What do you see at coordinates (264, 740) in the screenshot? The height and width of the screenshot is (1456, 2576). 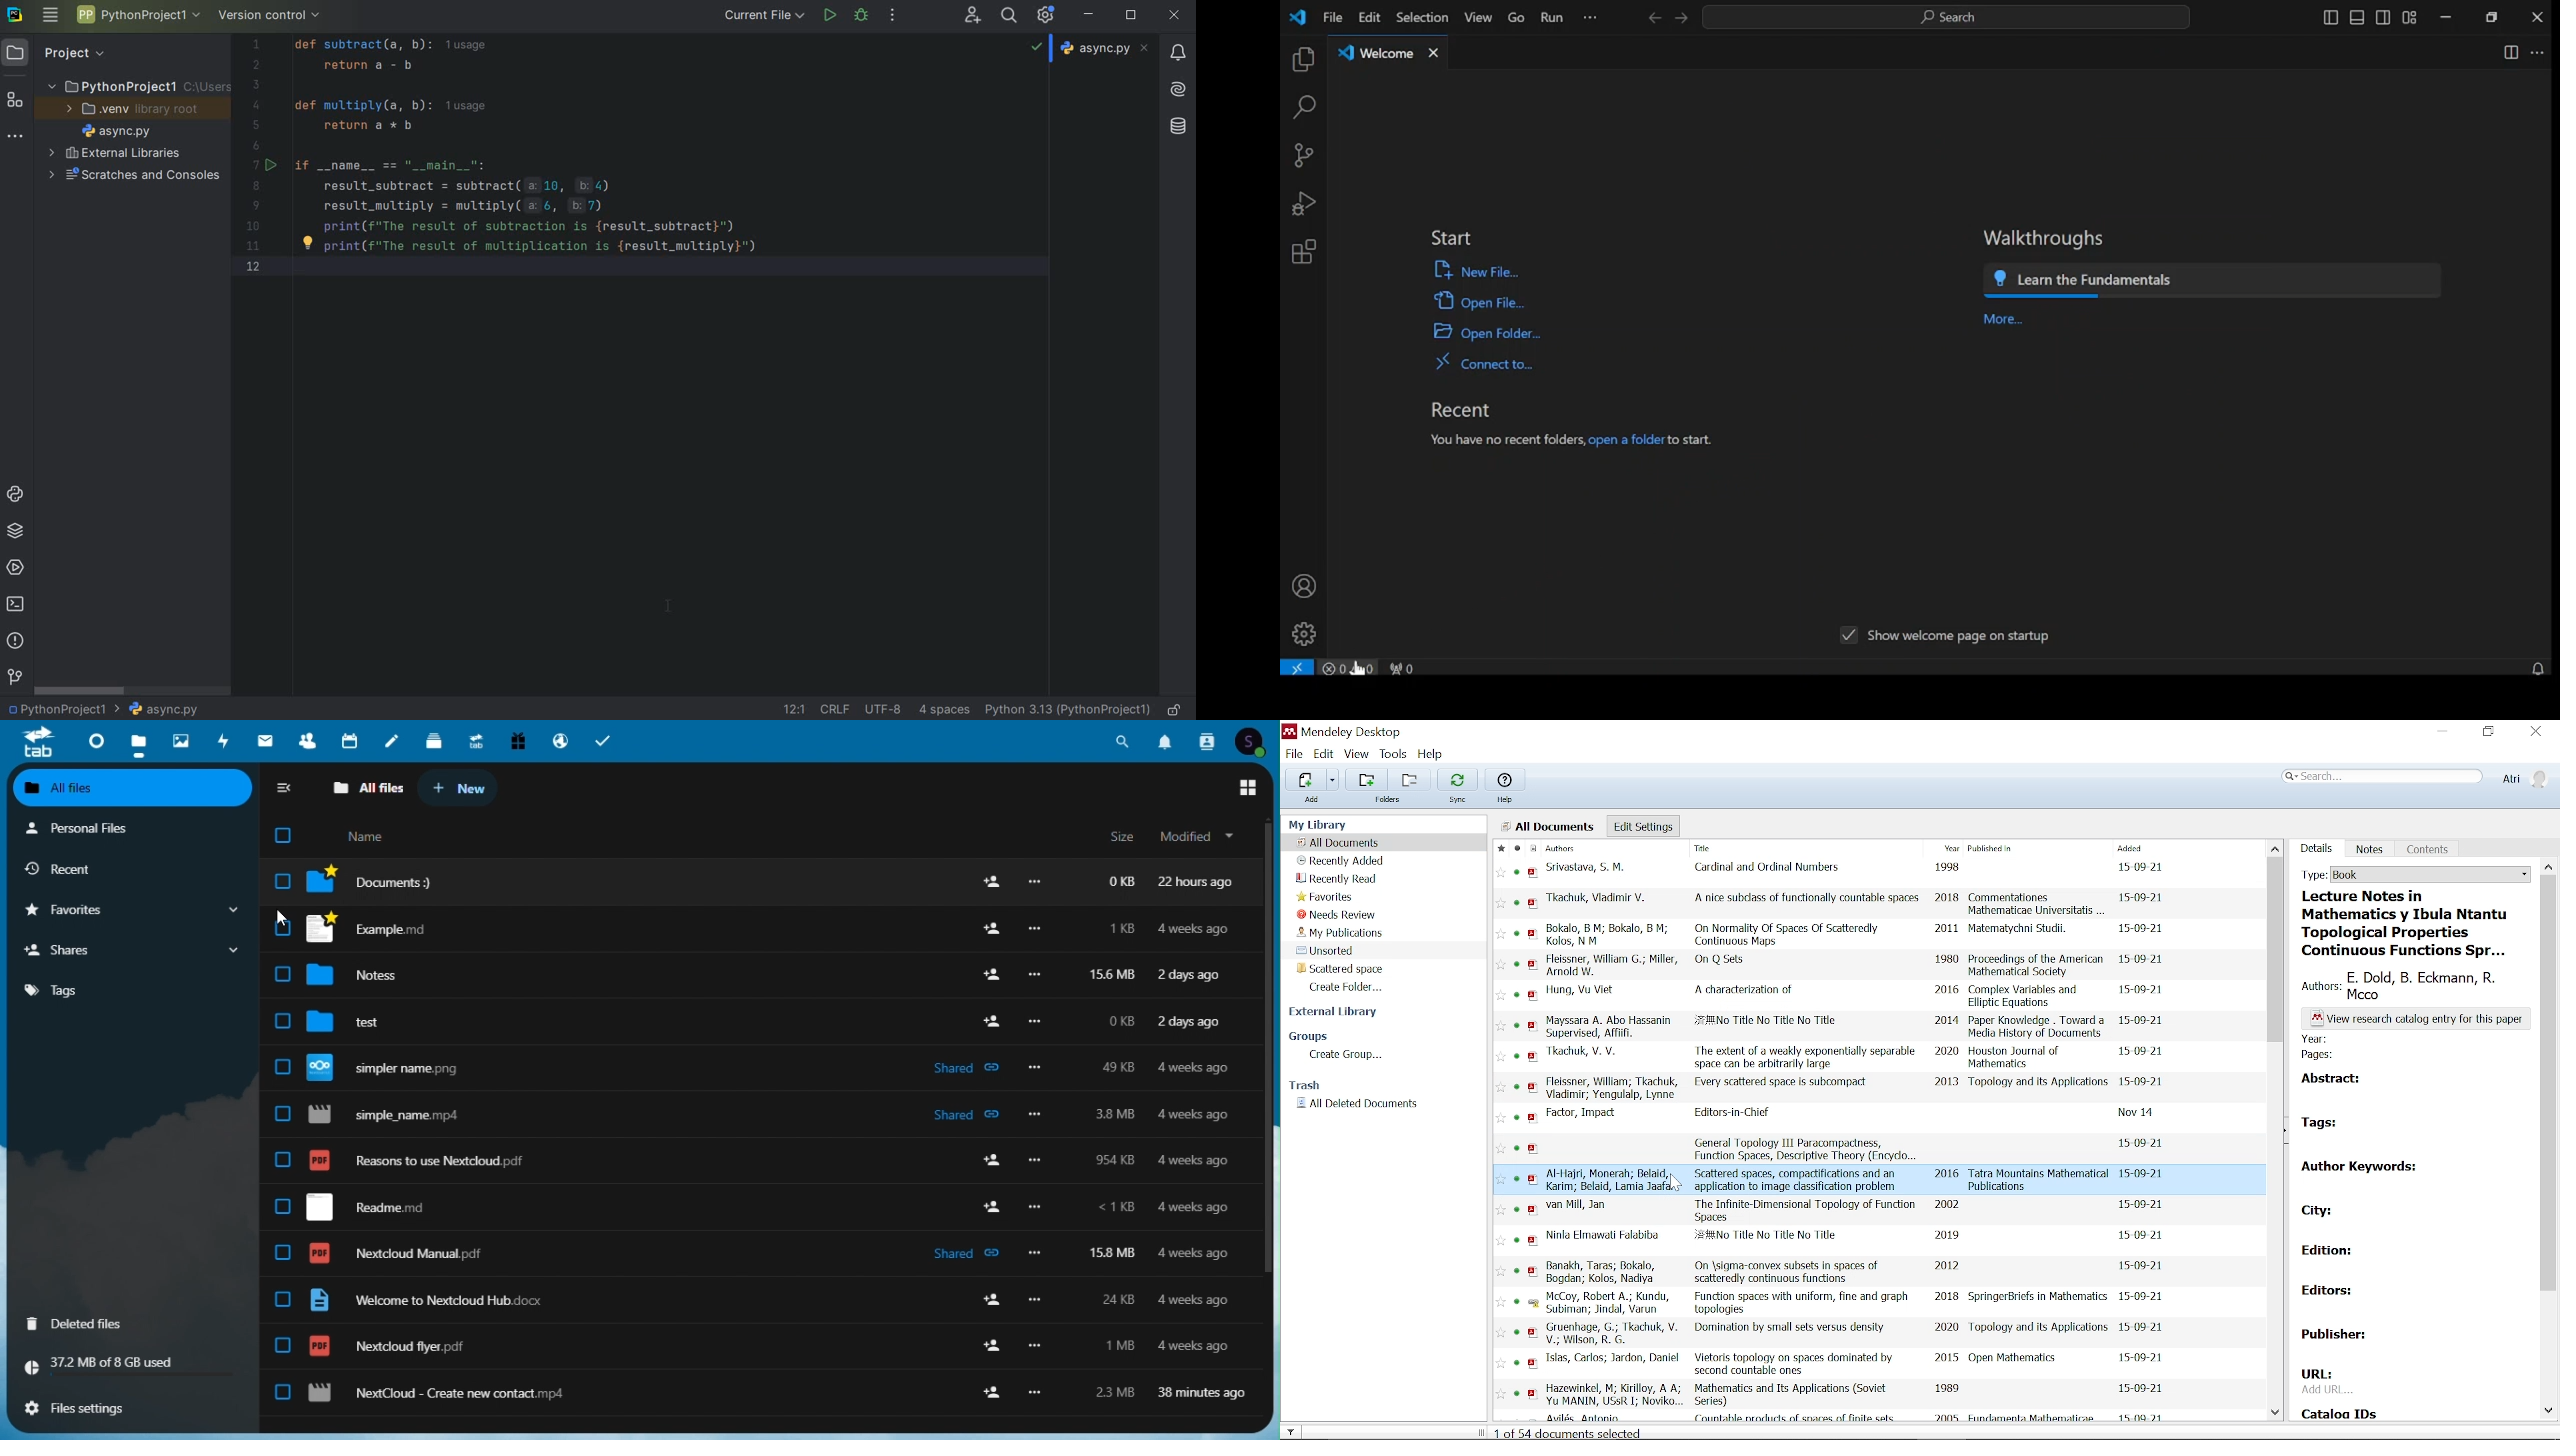 I see `Mail` at bounding box center [264, 740].